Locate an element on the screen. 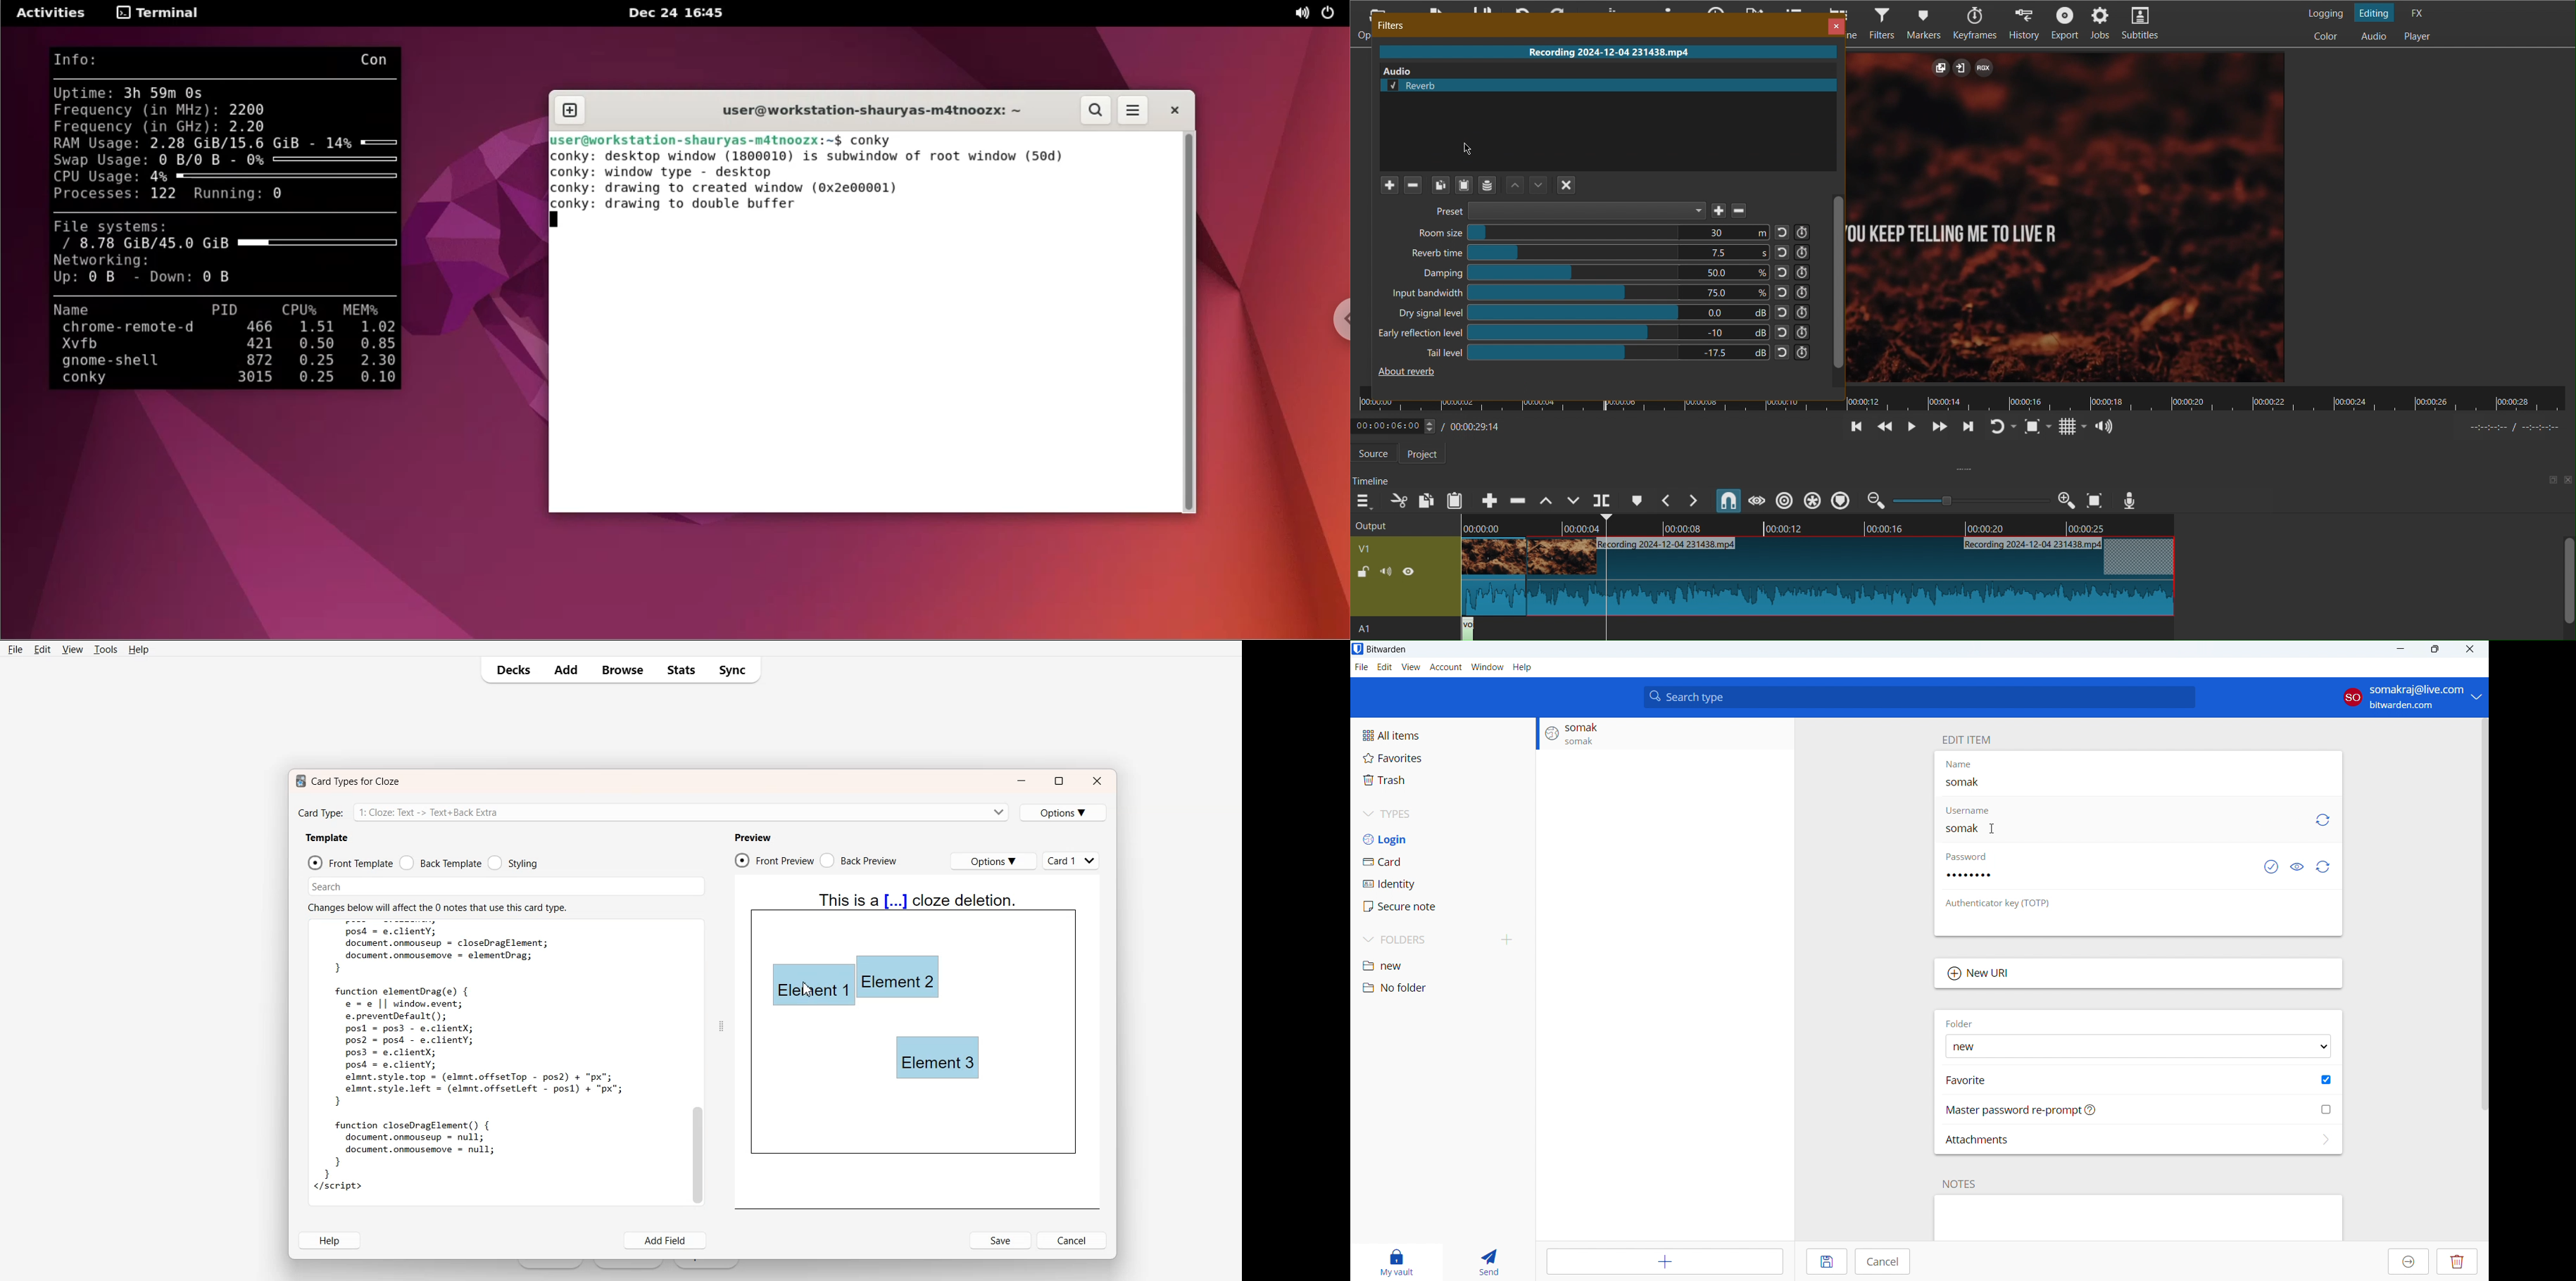 This screenshot has width=2576, height=1288. cancel is located at coordinates (1884, 1262).